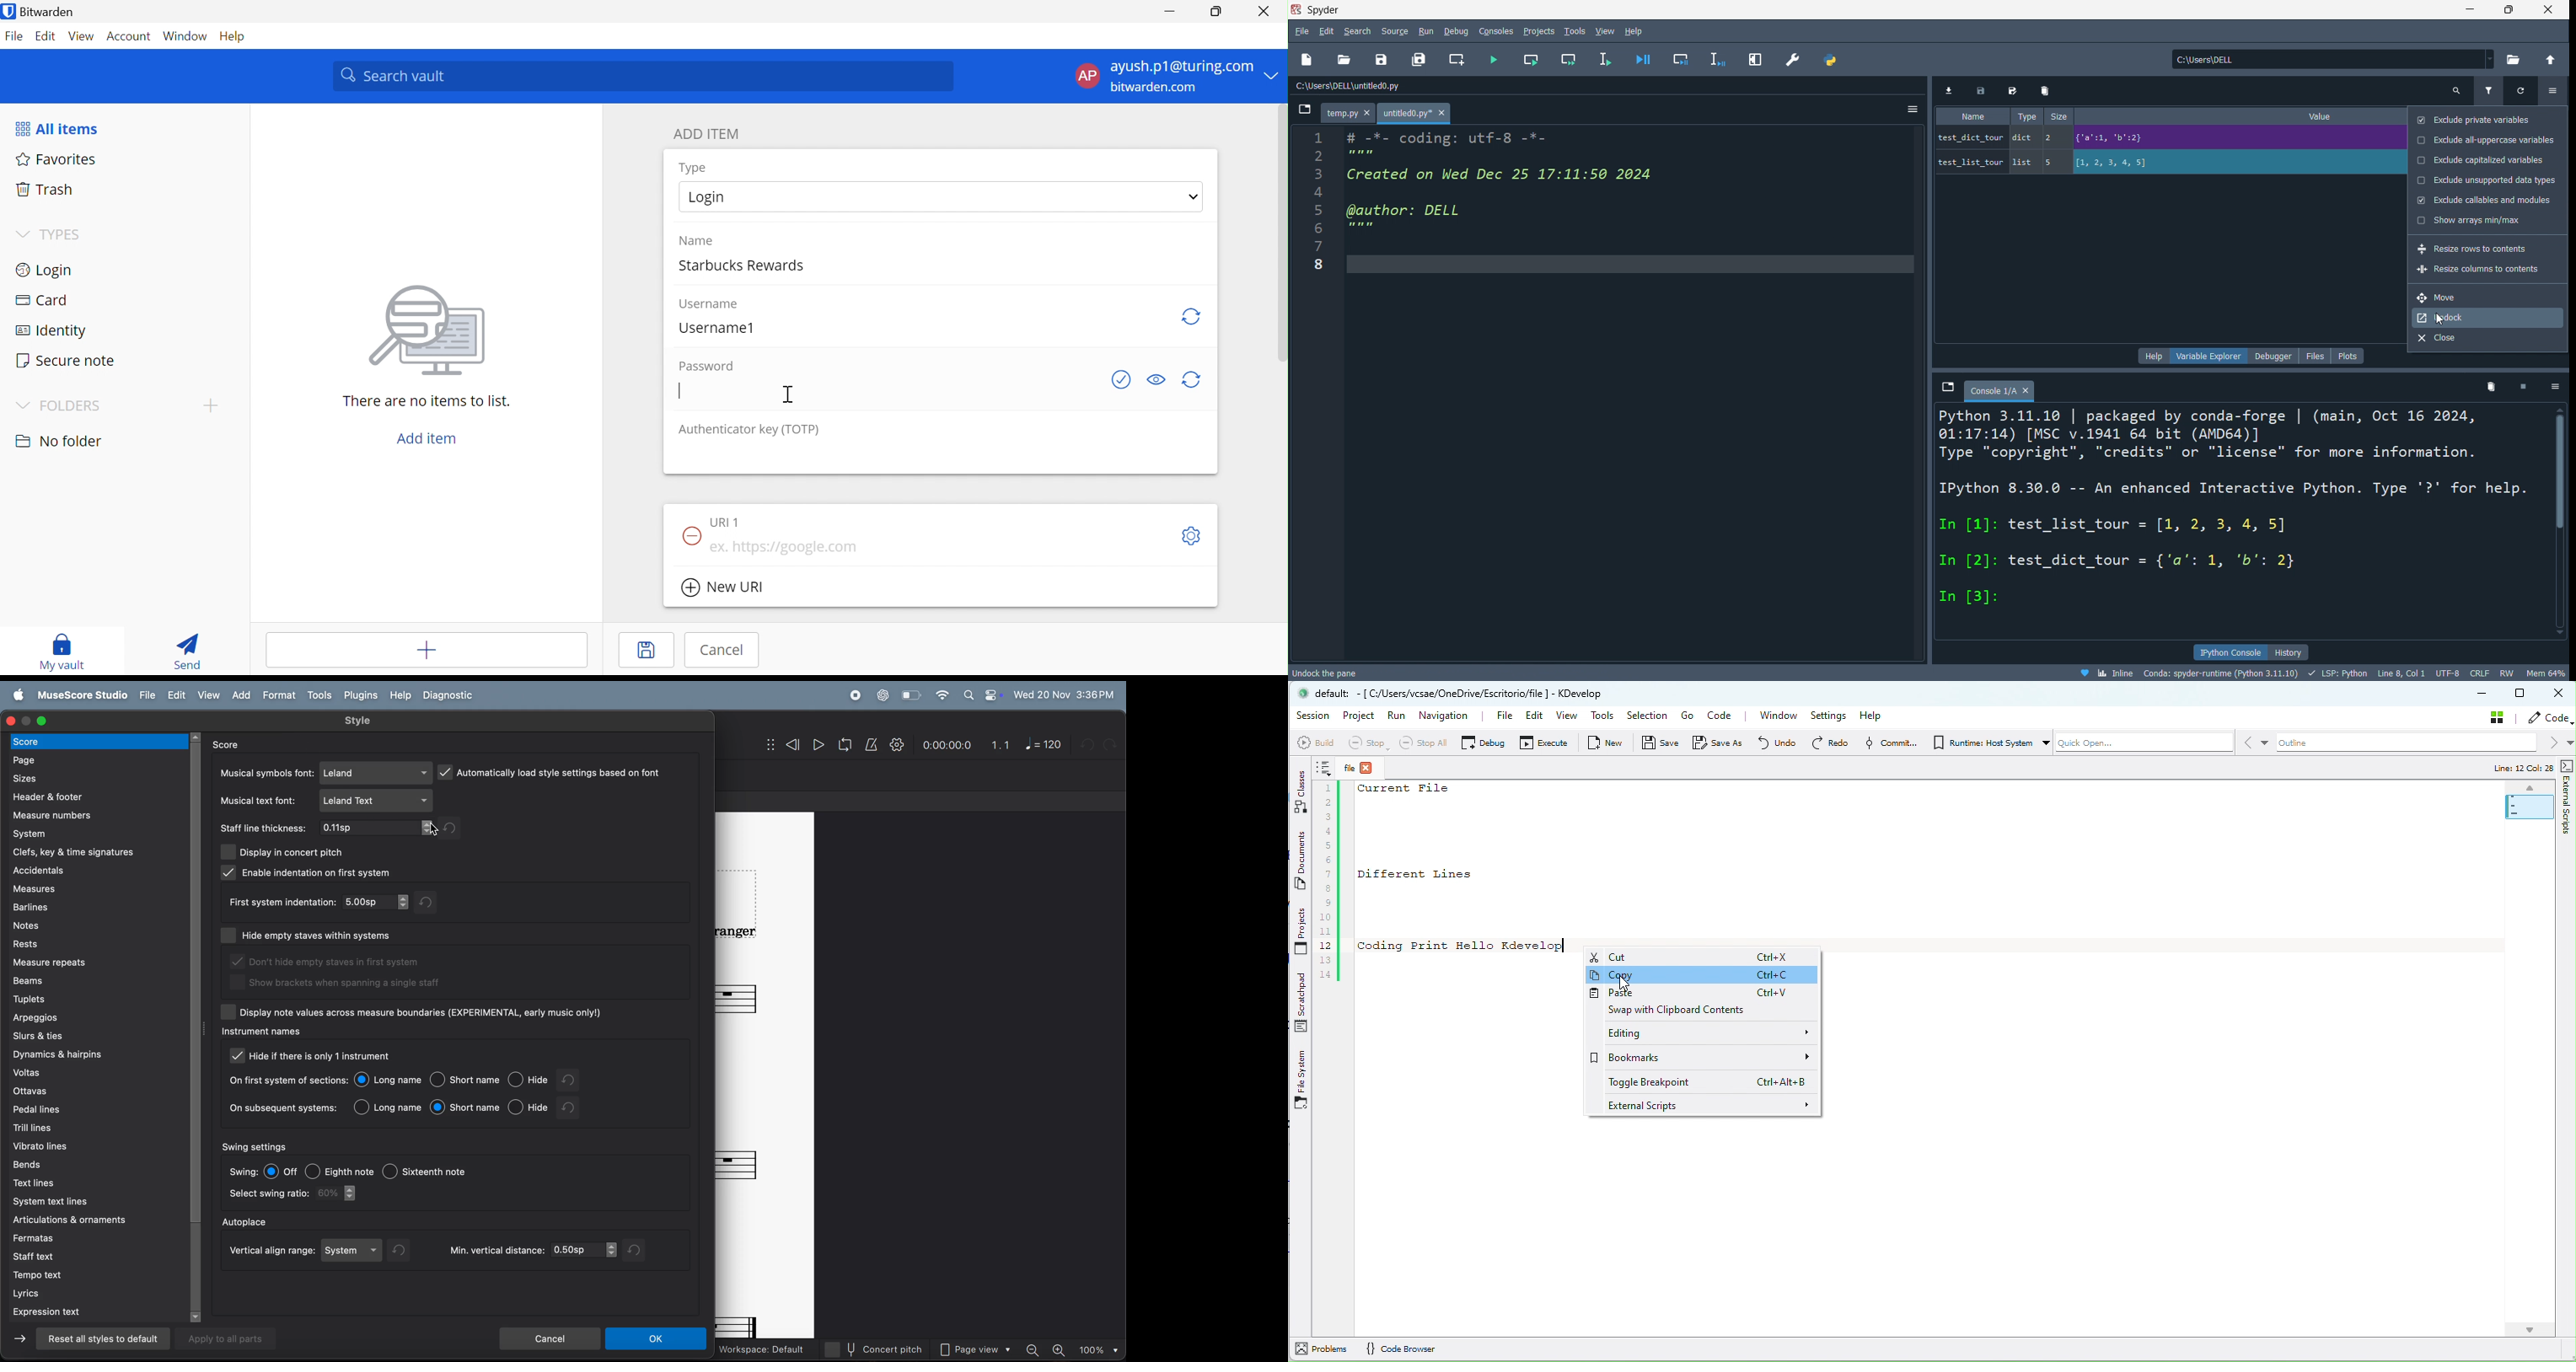 The height and width of the screenshot is (1372, 2576). Describe the element at coordinates (1604, 58) in the screenshot. I see `run line` at that location.